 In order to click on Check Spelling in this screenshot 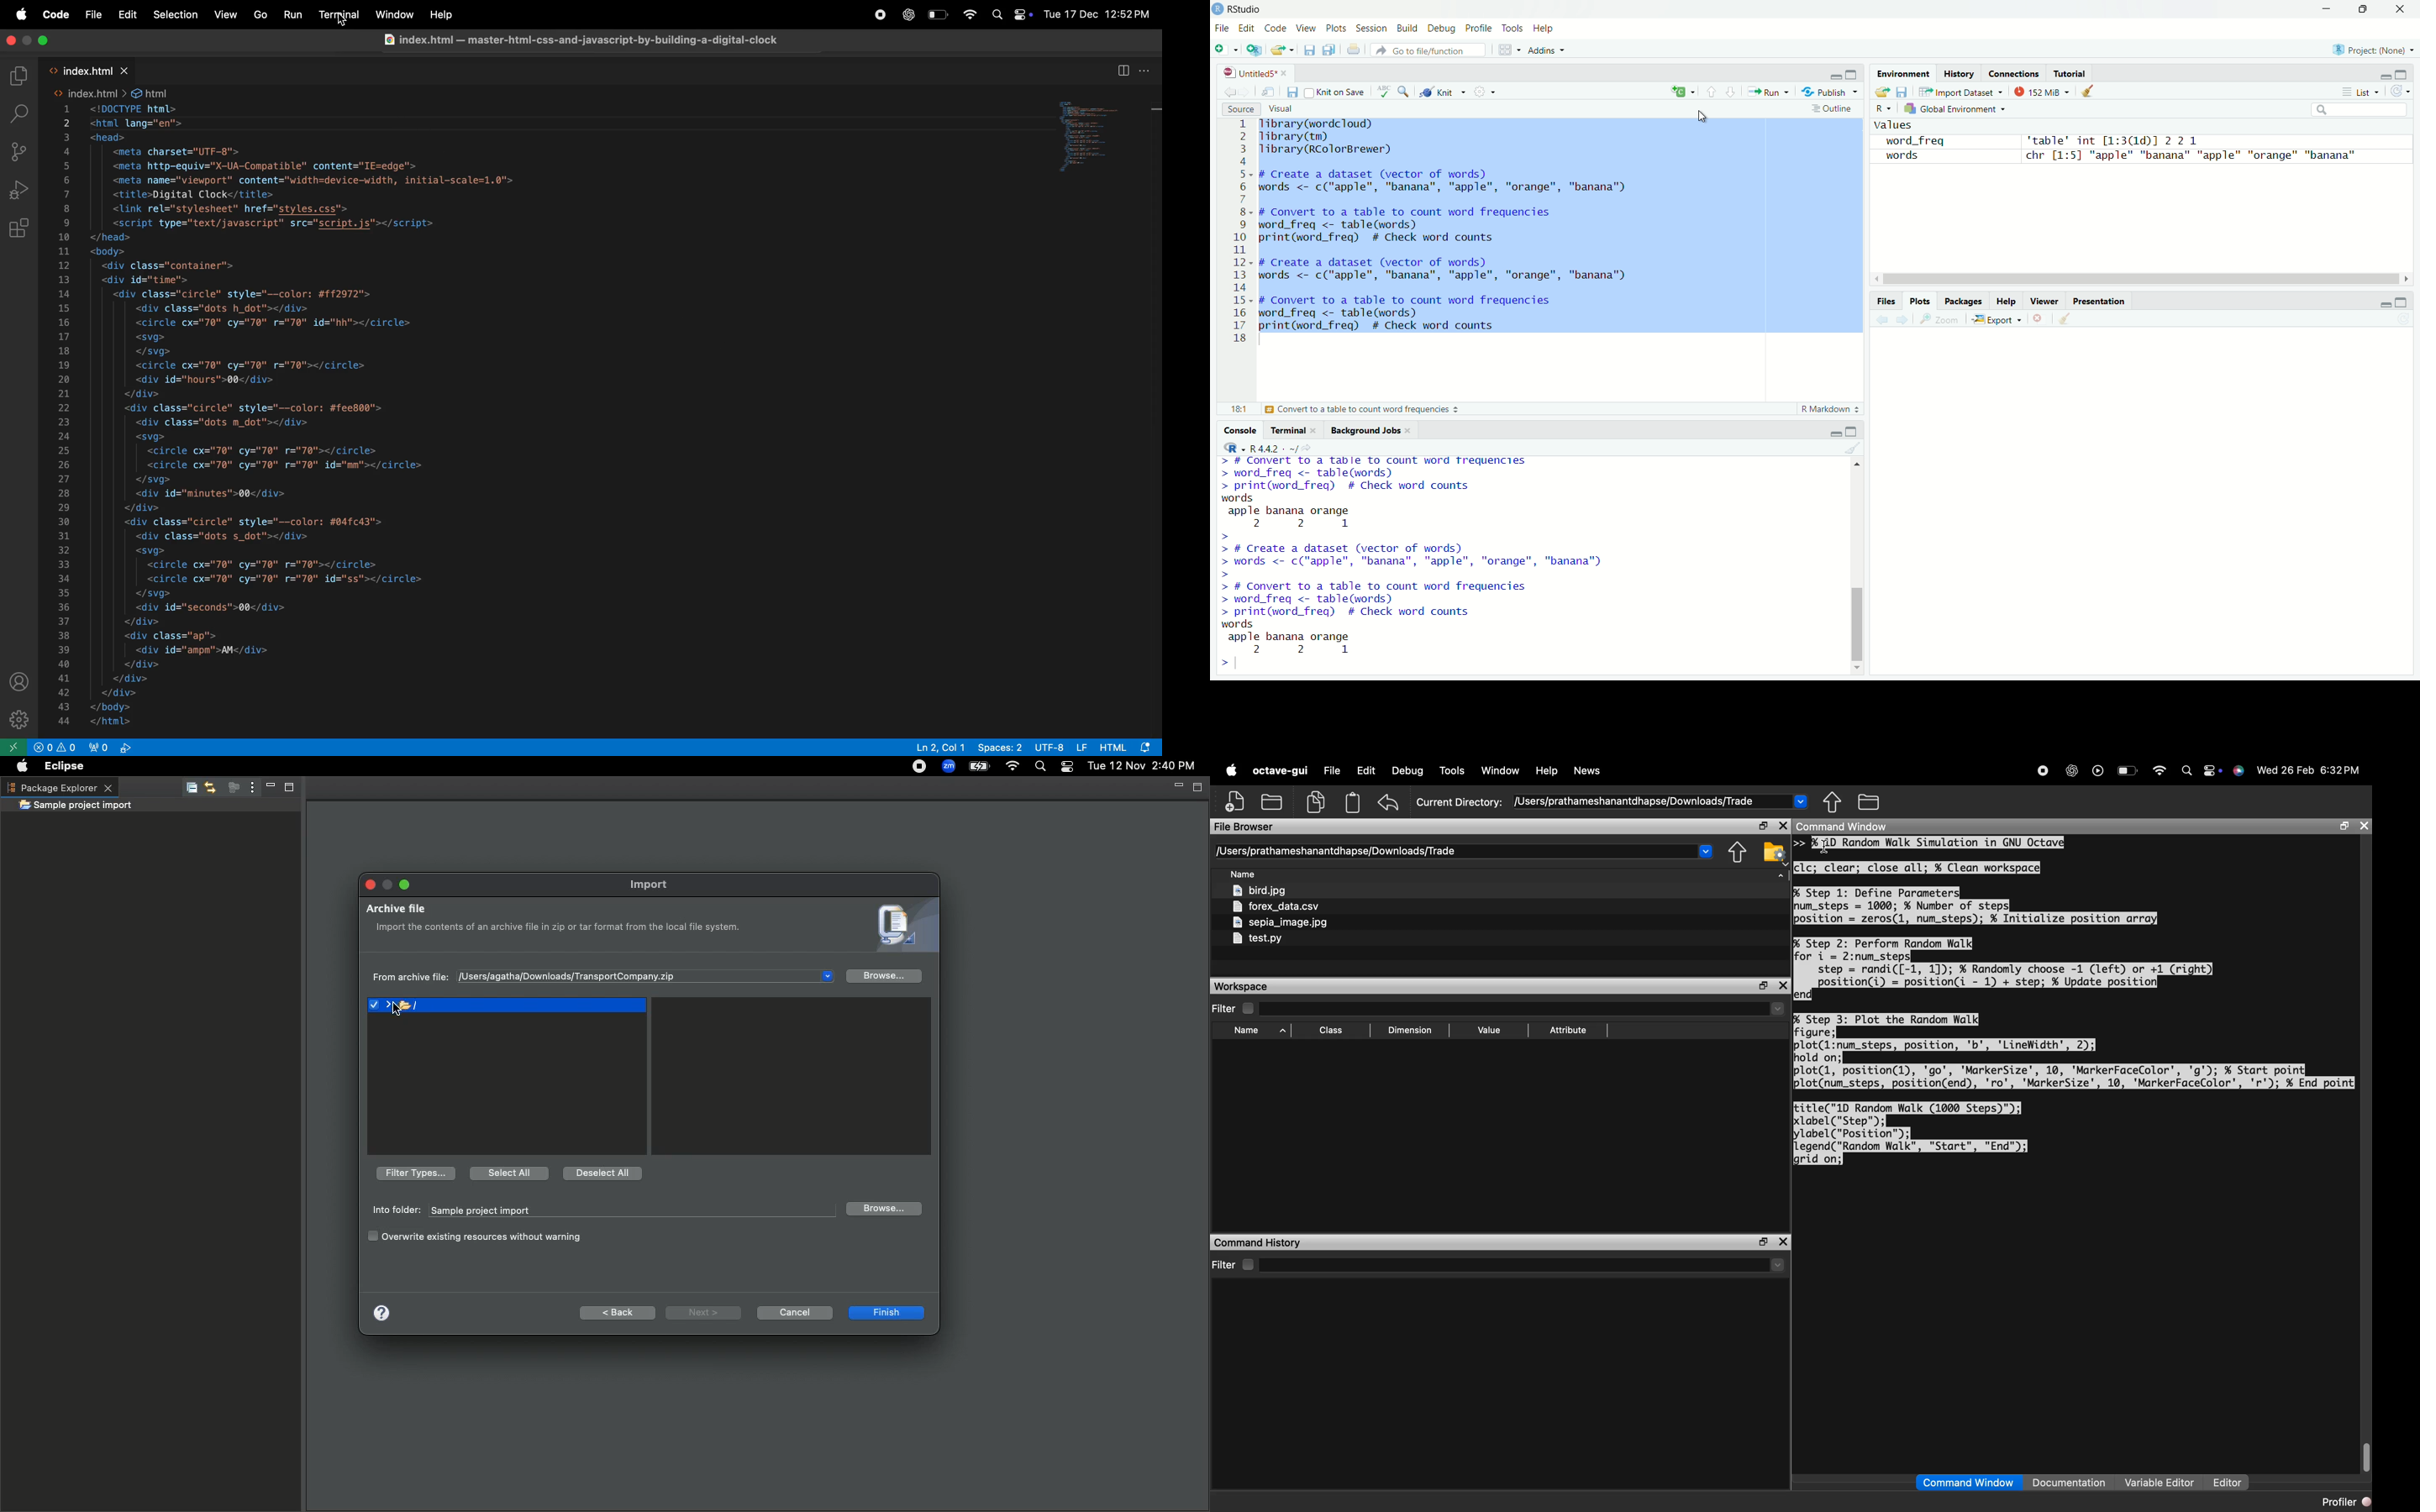, I will do `click(1383, 93)`.